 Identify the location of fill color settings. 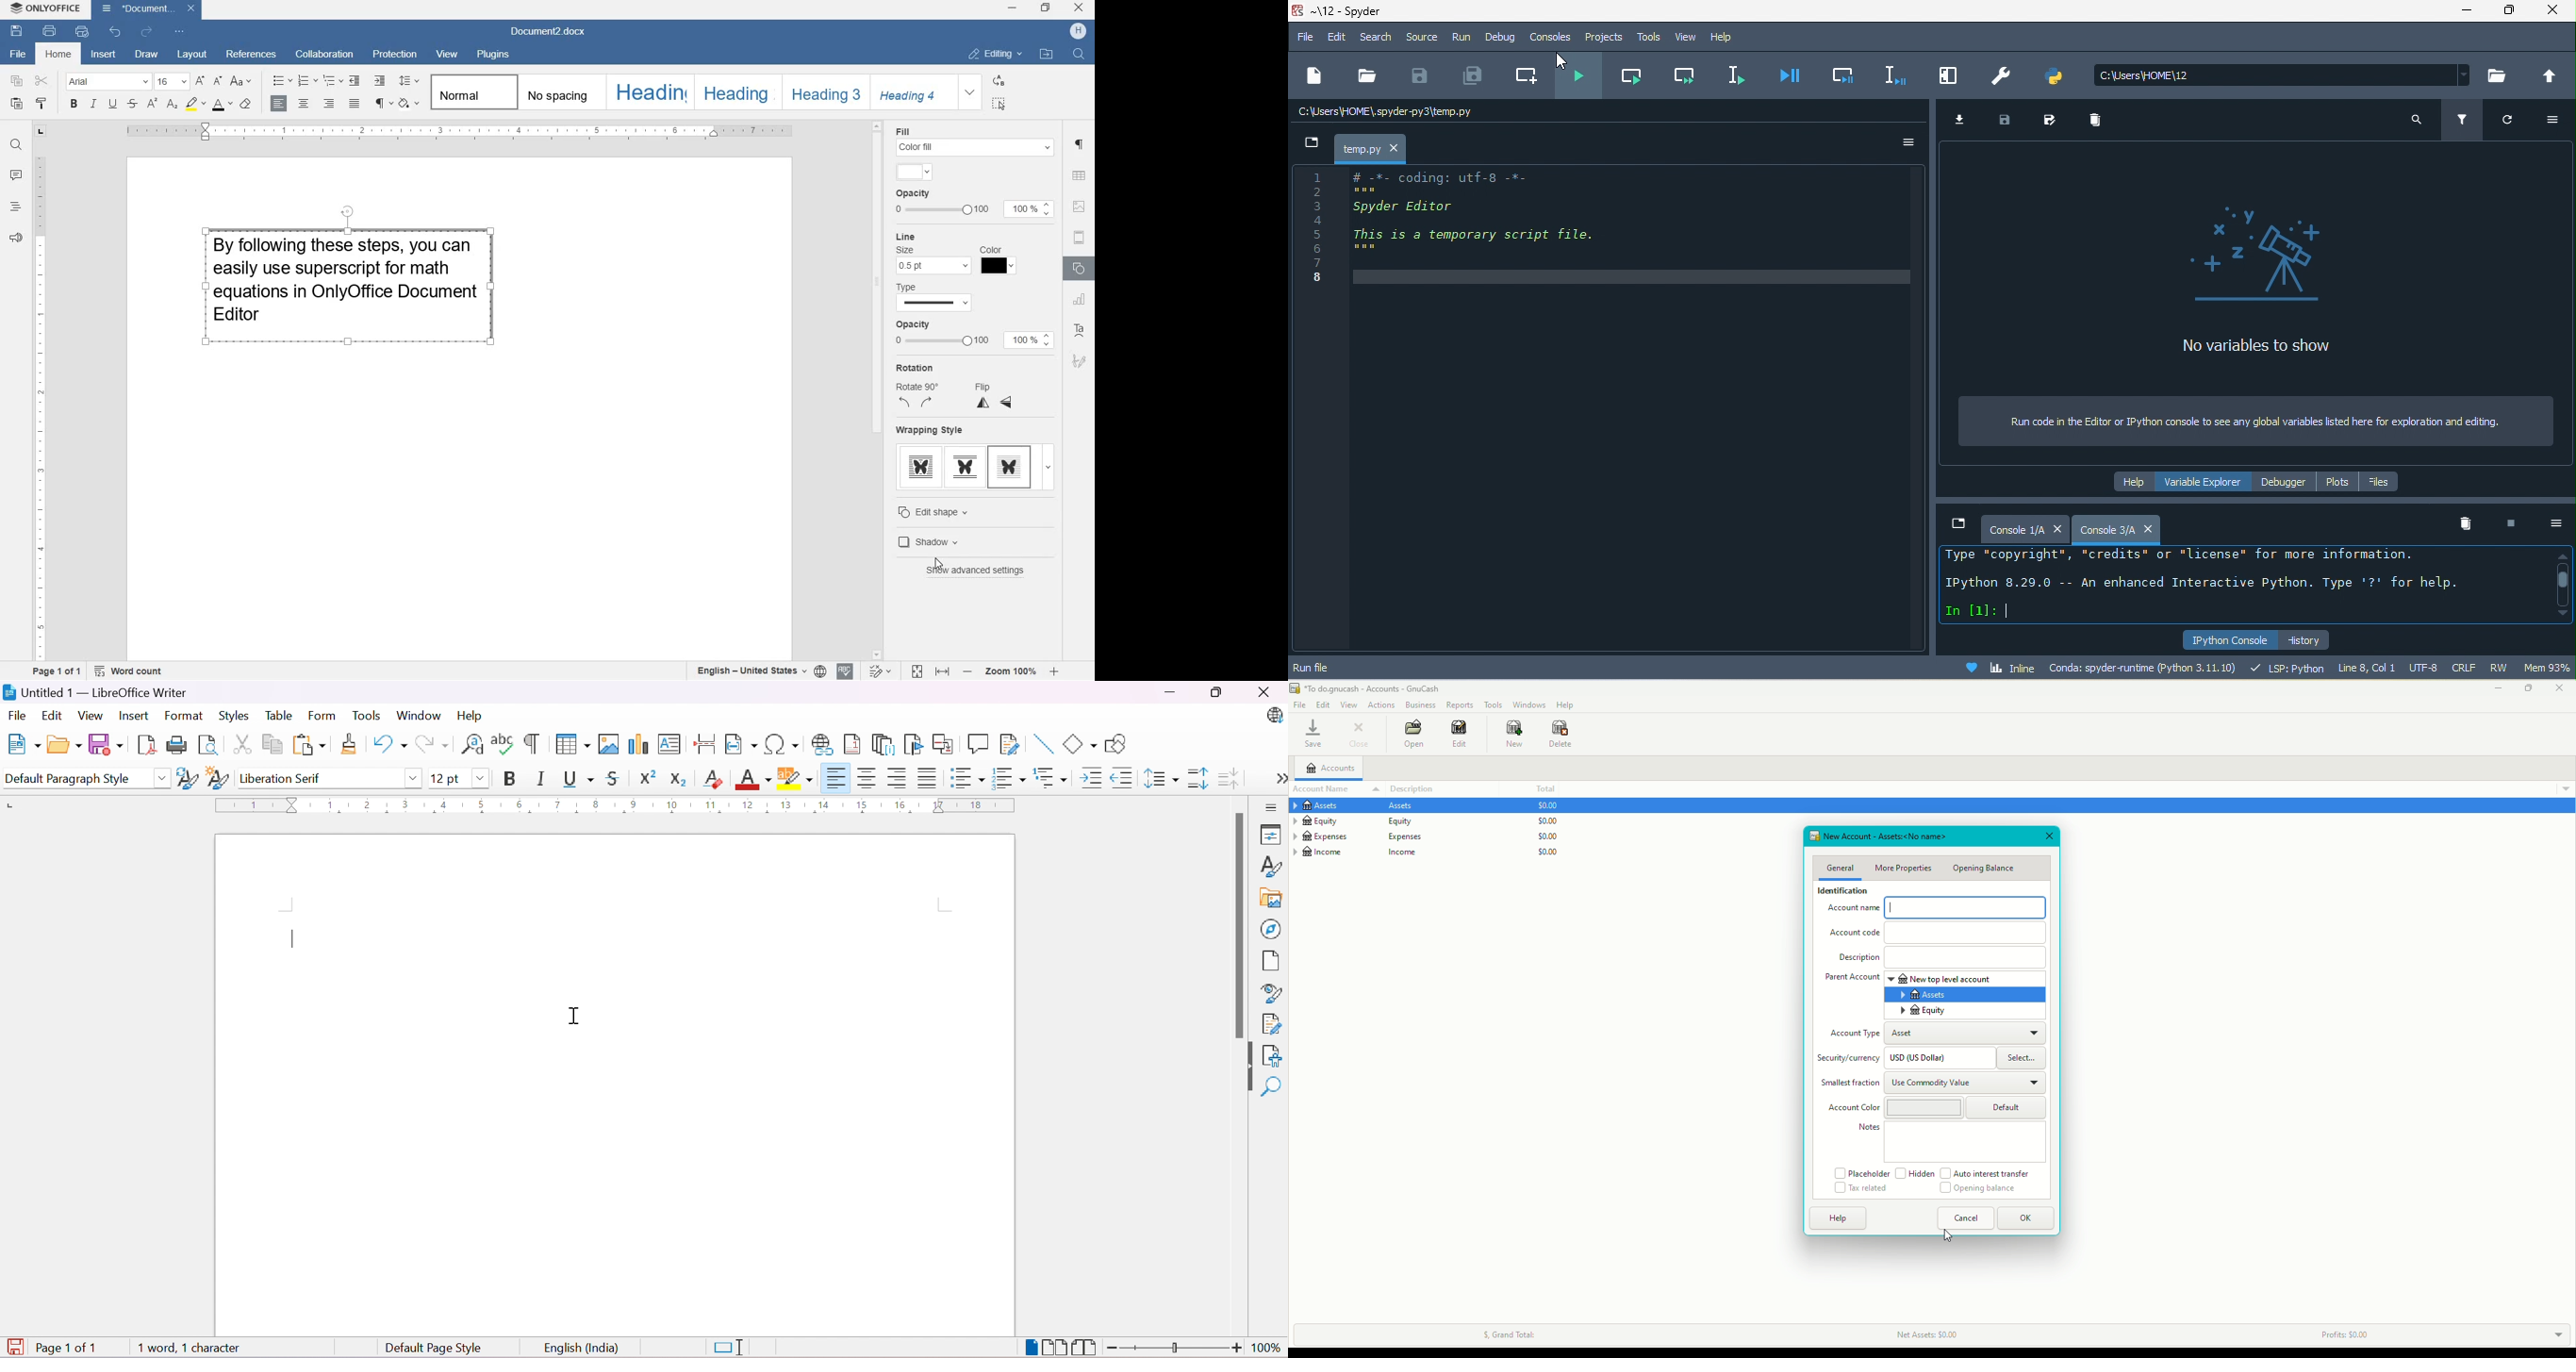
(974, 140).